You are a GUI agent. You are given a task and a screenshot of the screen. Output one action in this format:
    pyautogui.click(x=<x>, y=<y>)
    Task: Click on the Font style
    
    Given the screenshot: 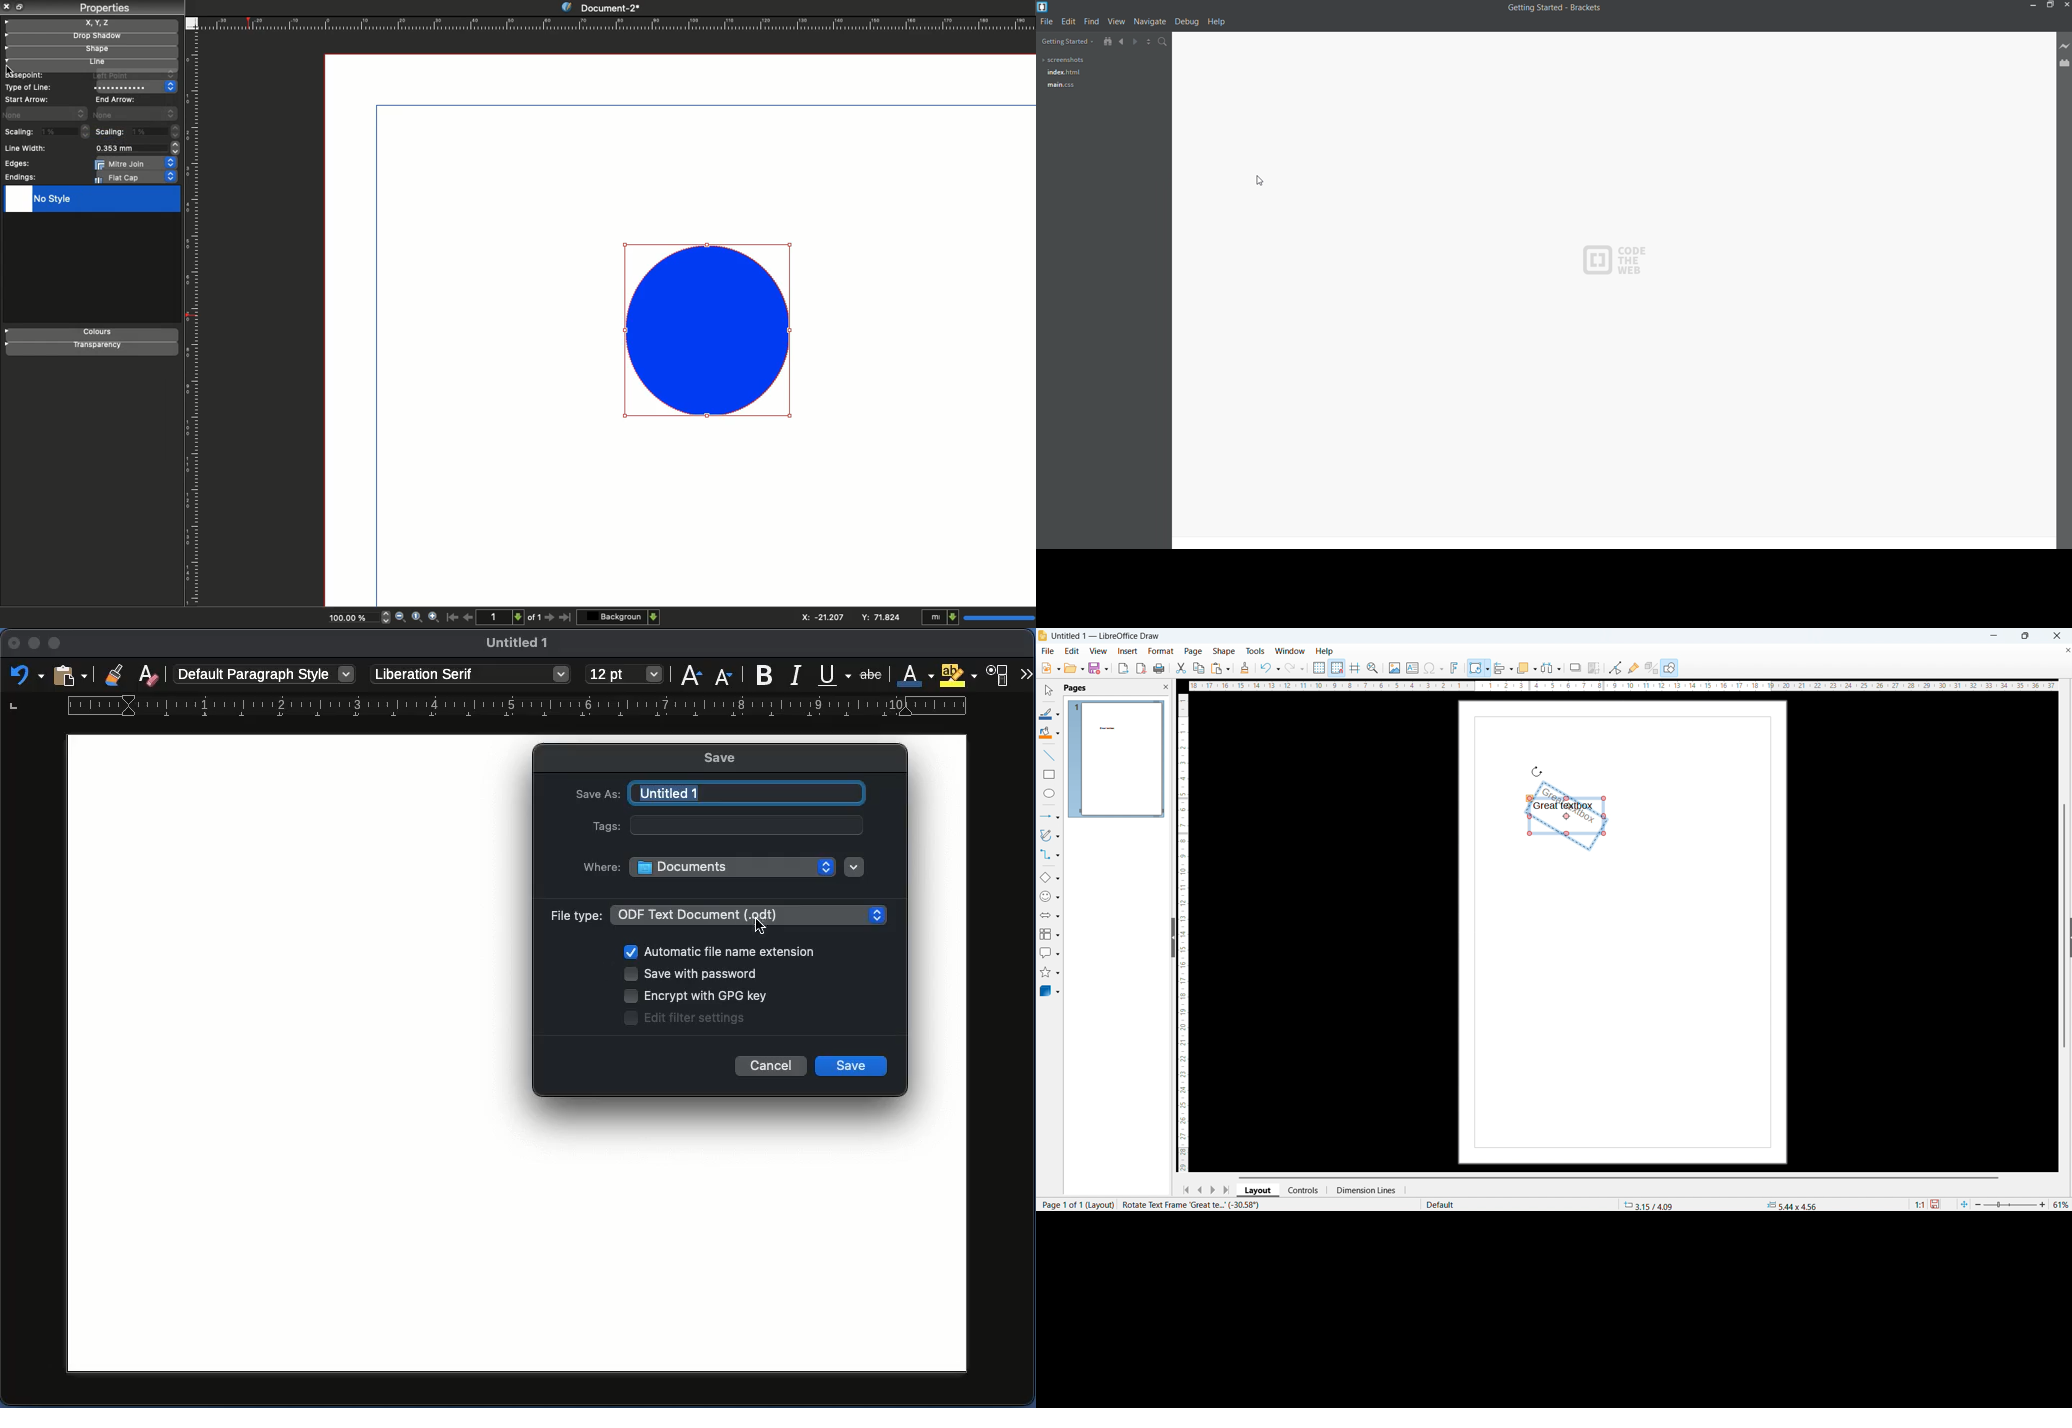 What is the action you would take?
    pyautogui.click(x=470, y=675)
    